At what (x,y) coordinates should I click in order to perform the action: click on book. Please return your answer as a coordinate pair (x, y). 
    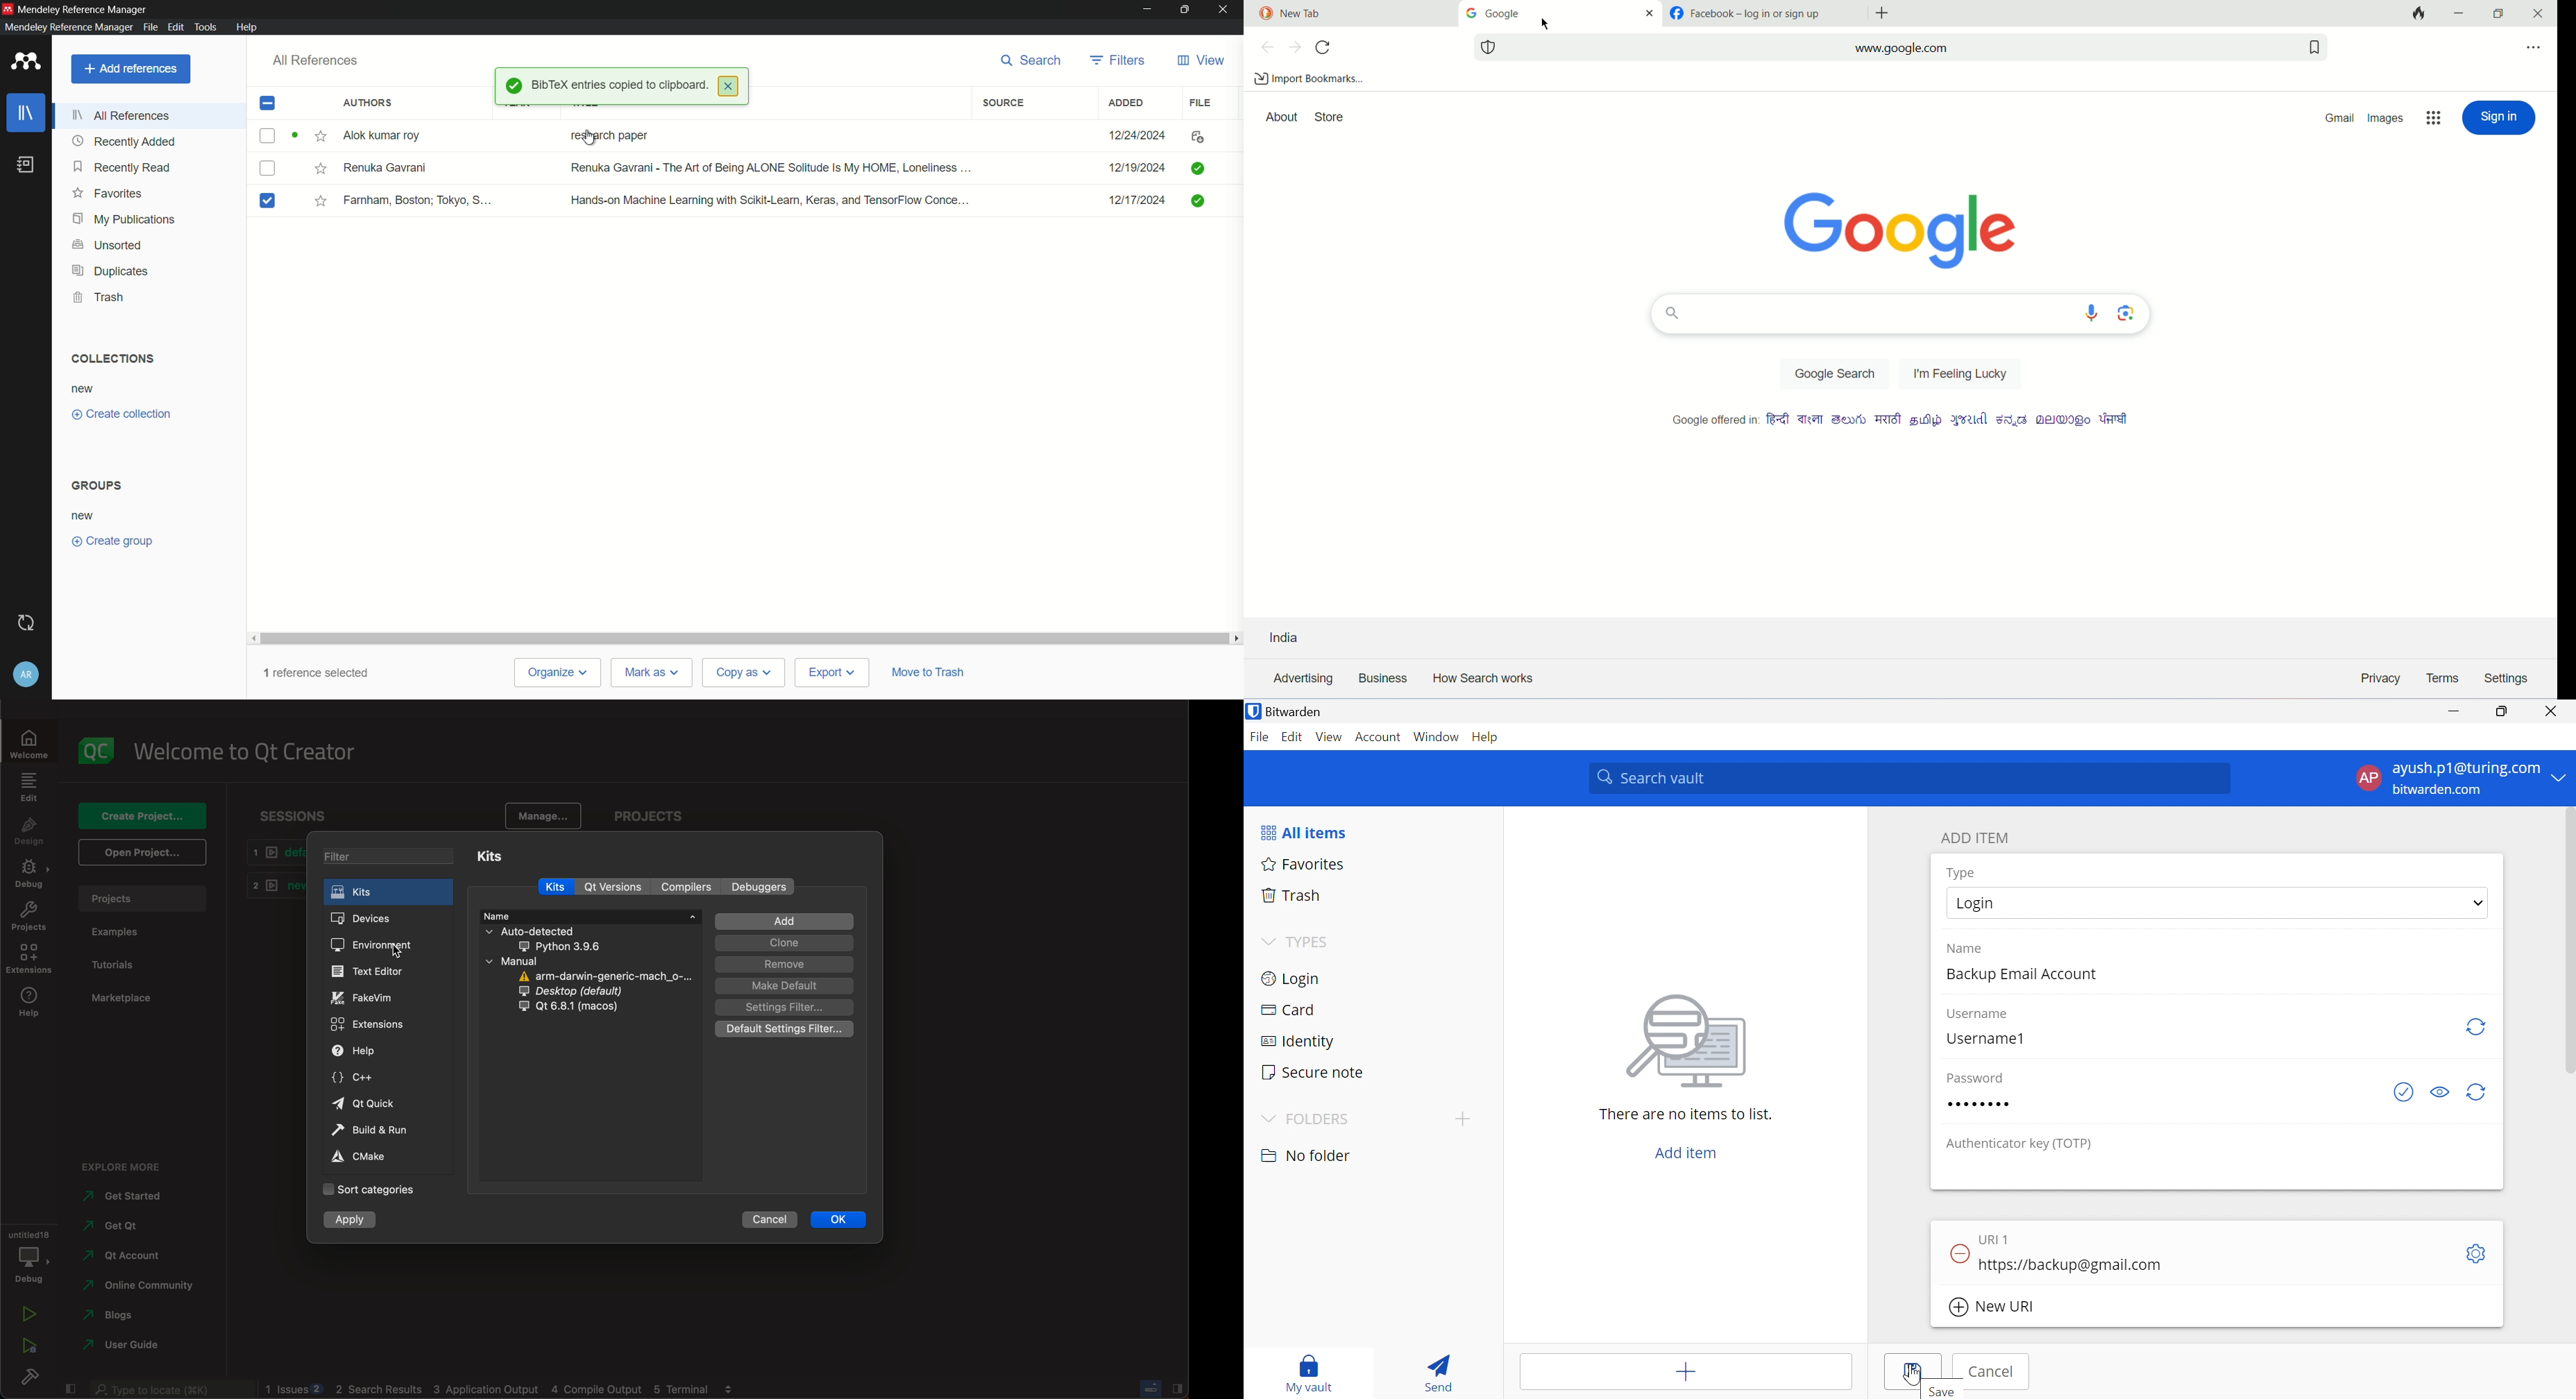
    Looking at the image, I should click on (26, 165).